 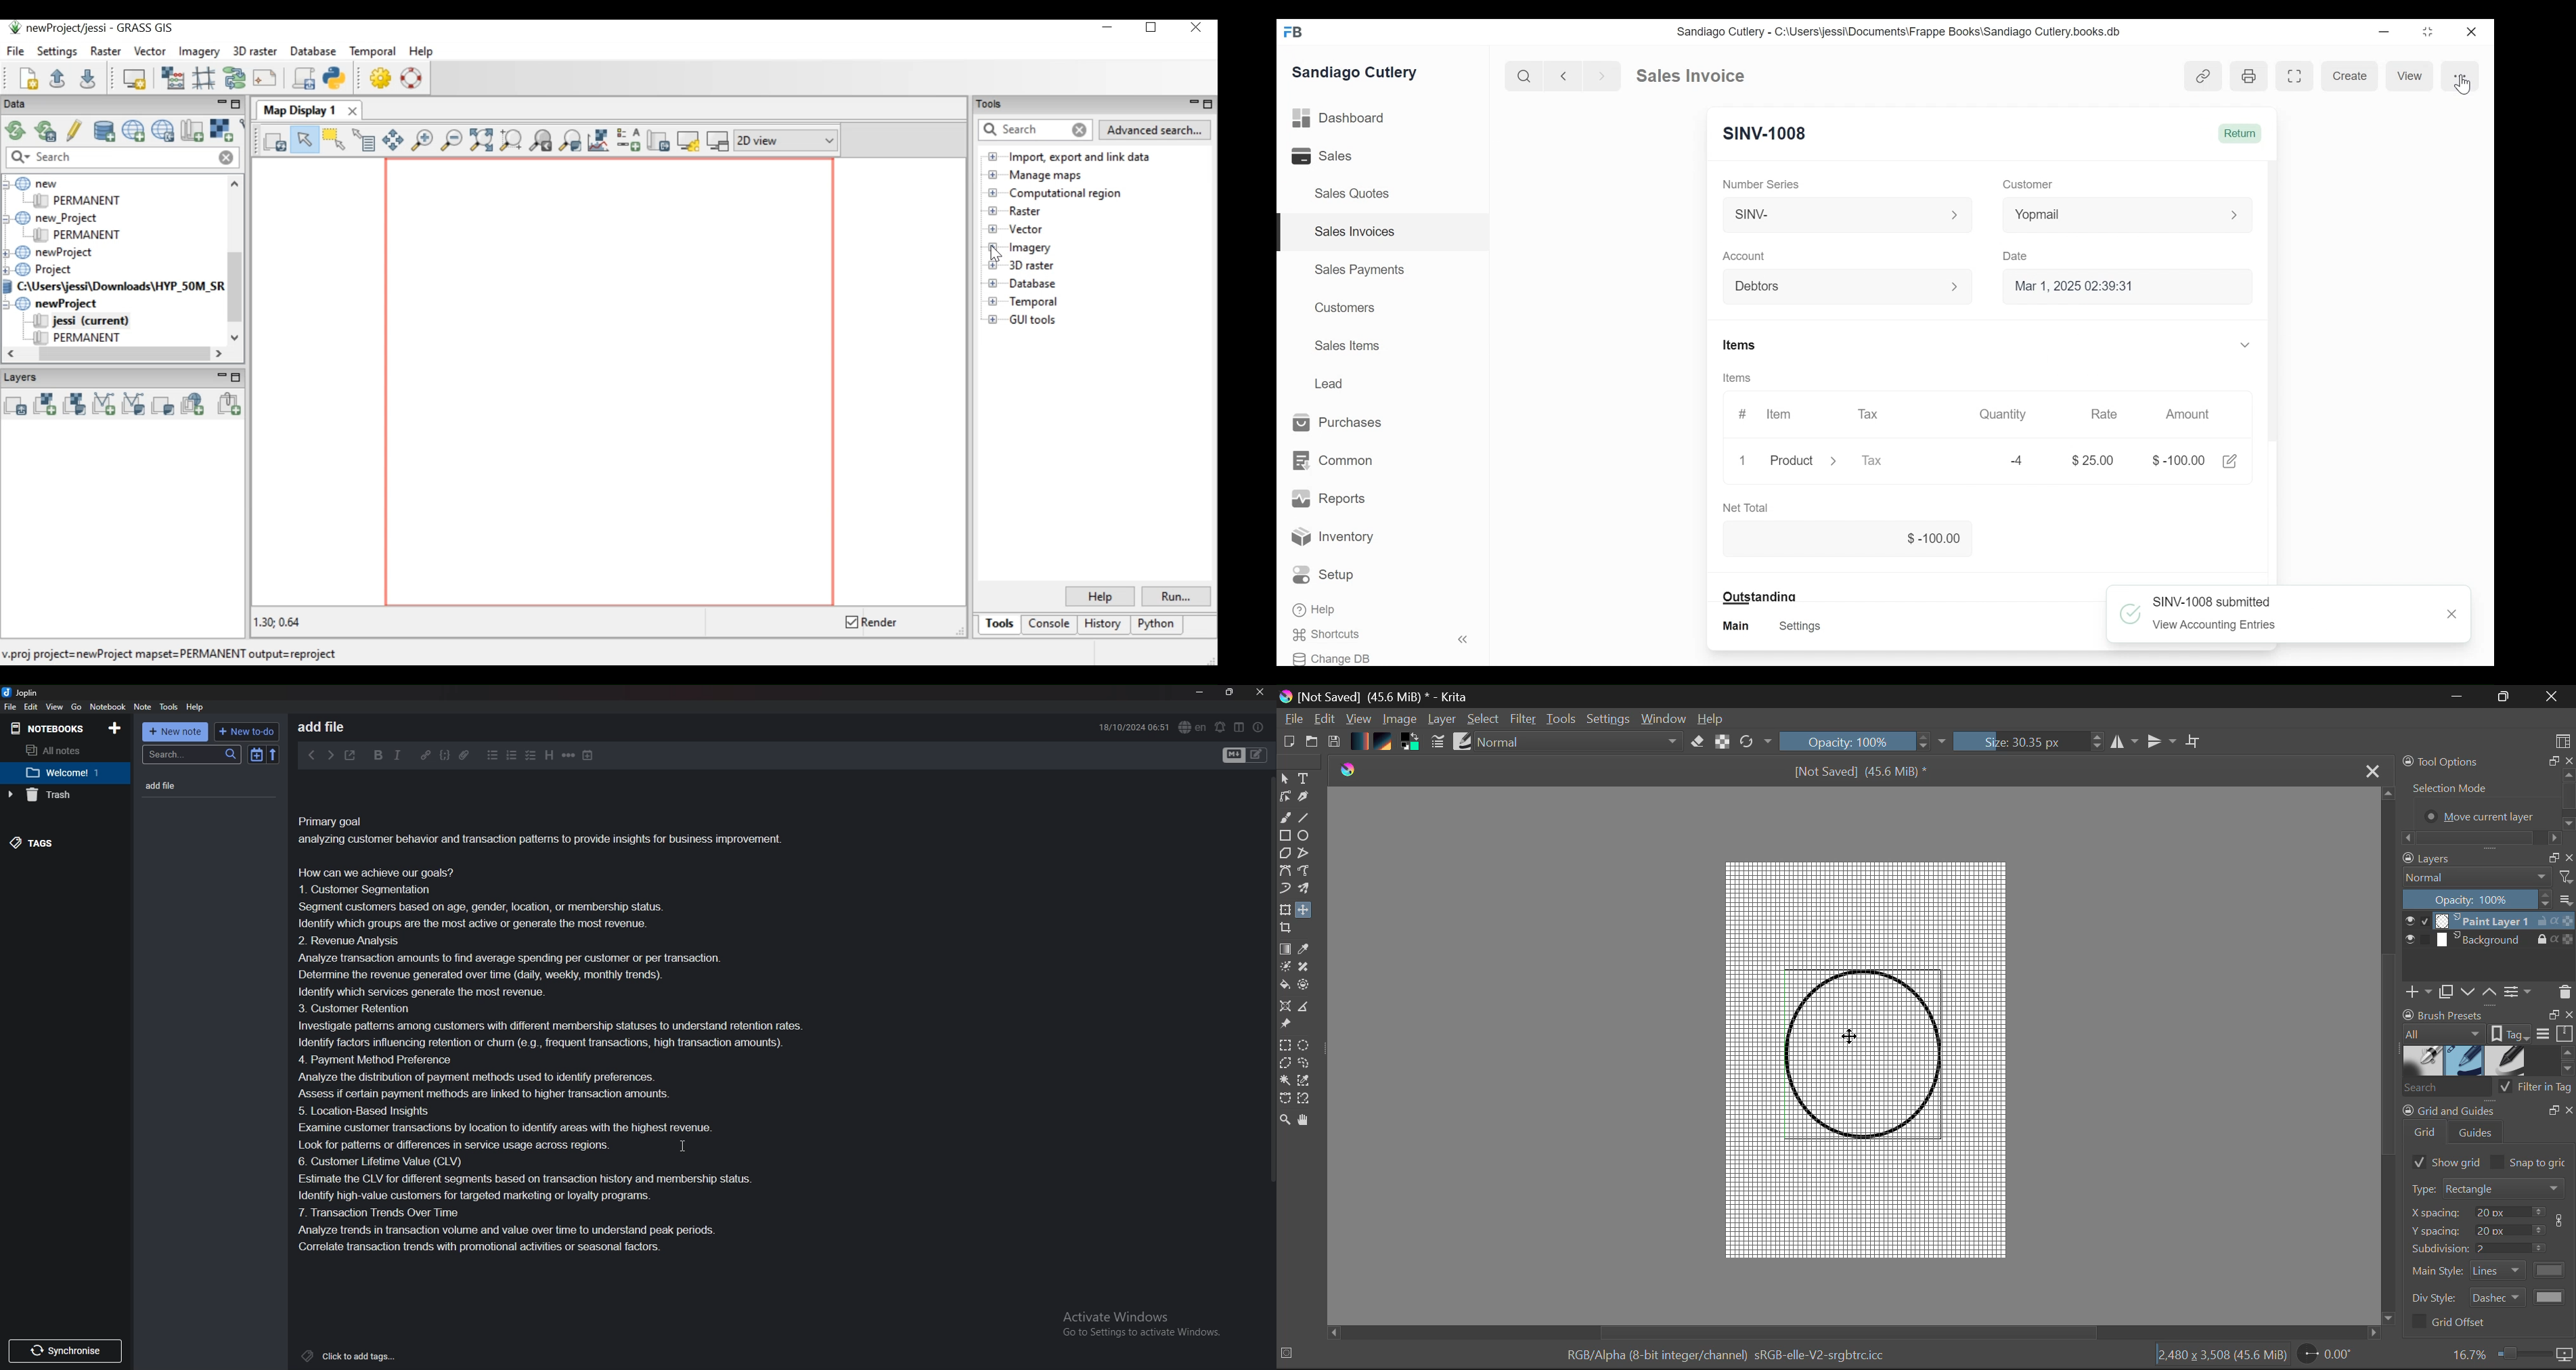 What do you see at coordinates (511, 756) in the screenshot?
I see `Number list` at bounding box center [511, 756].